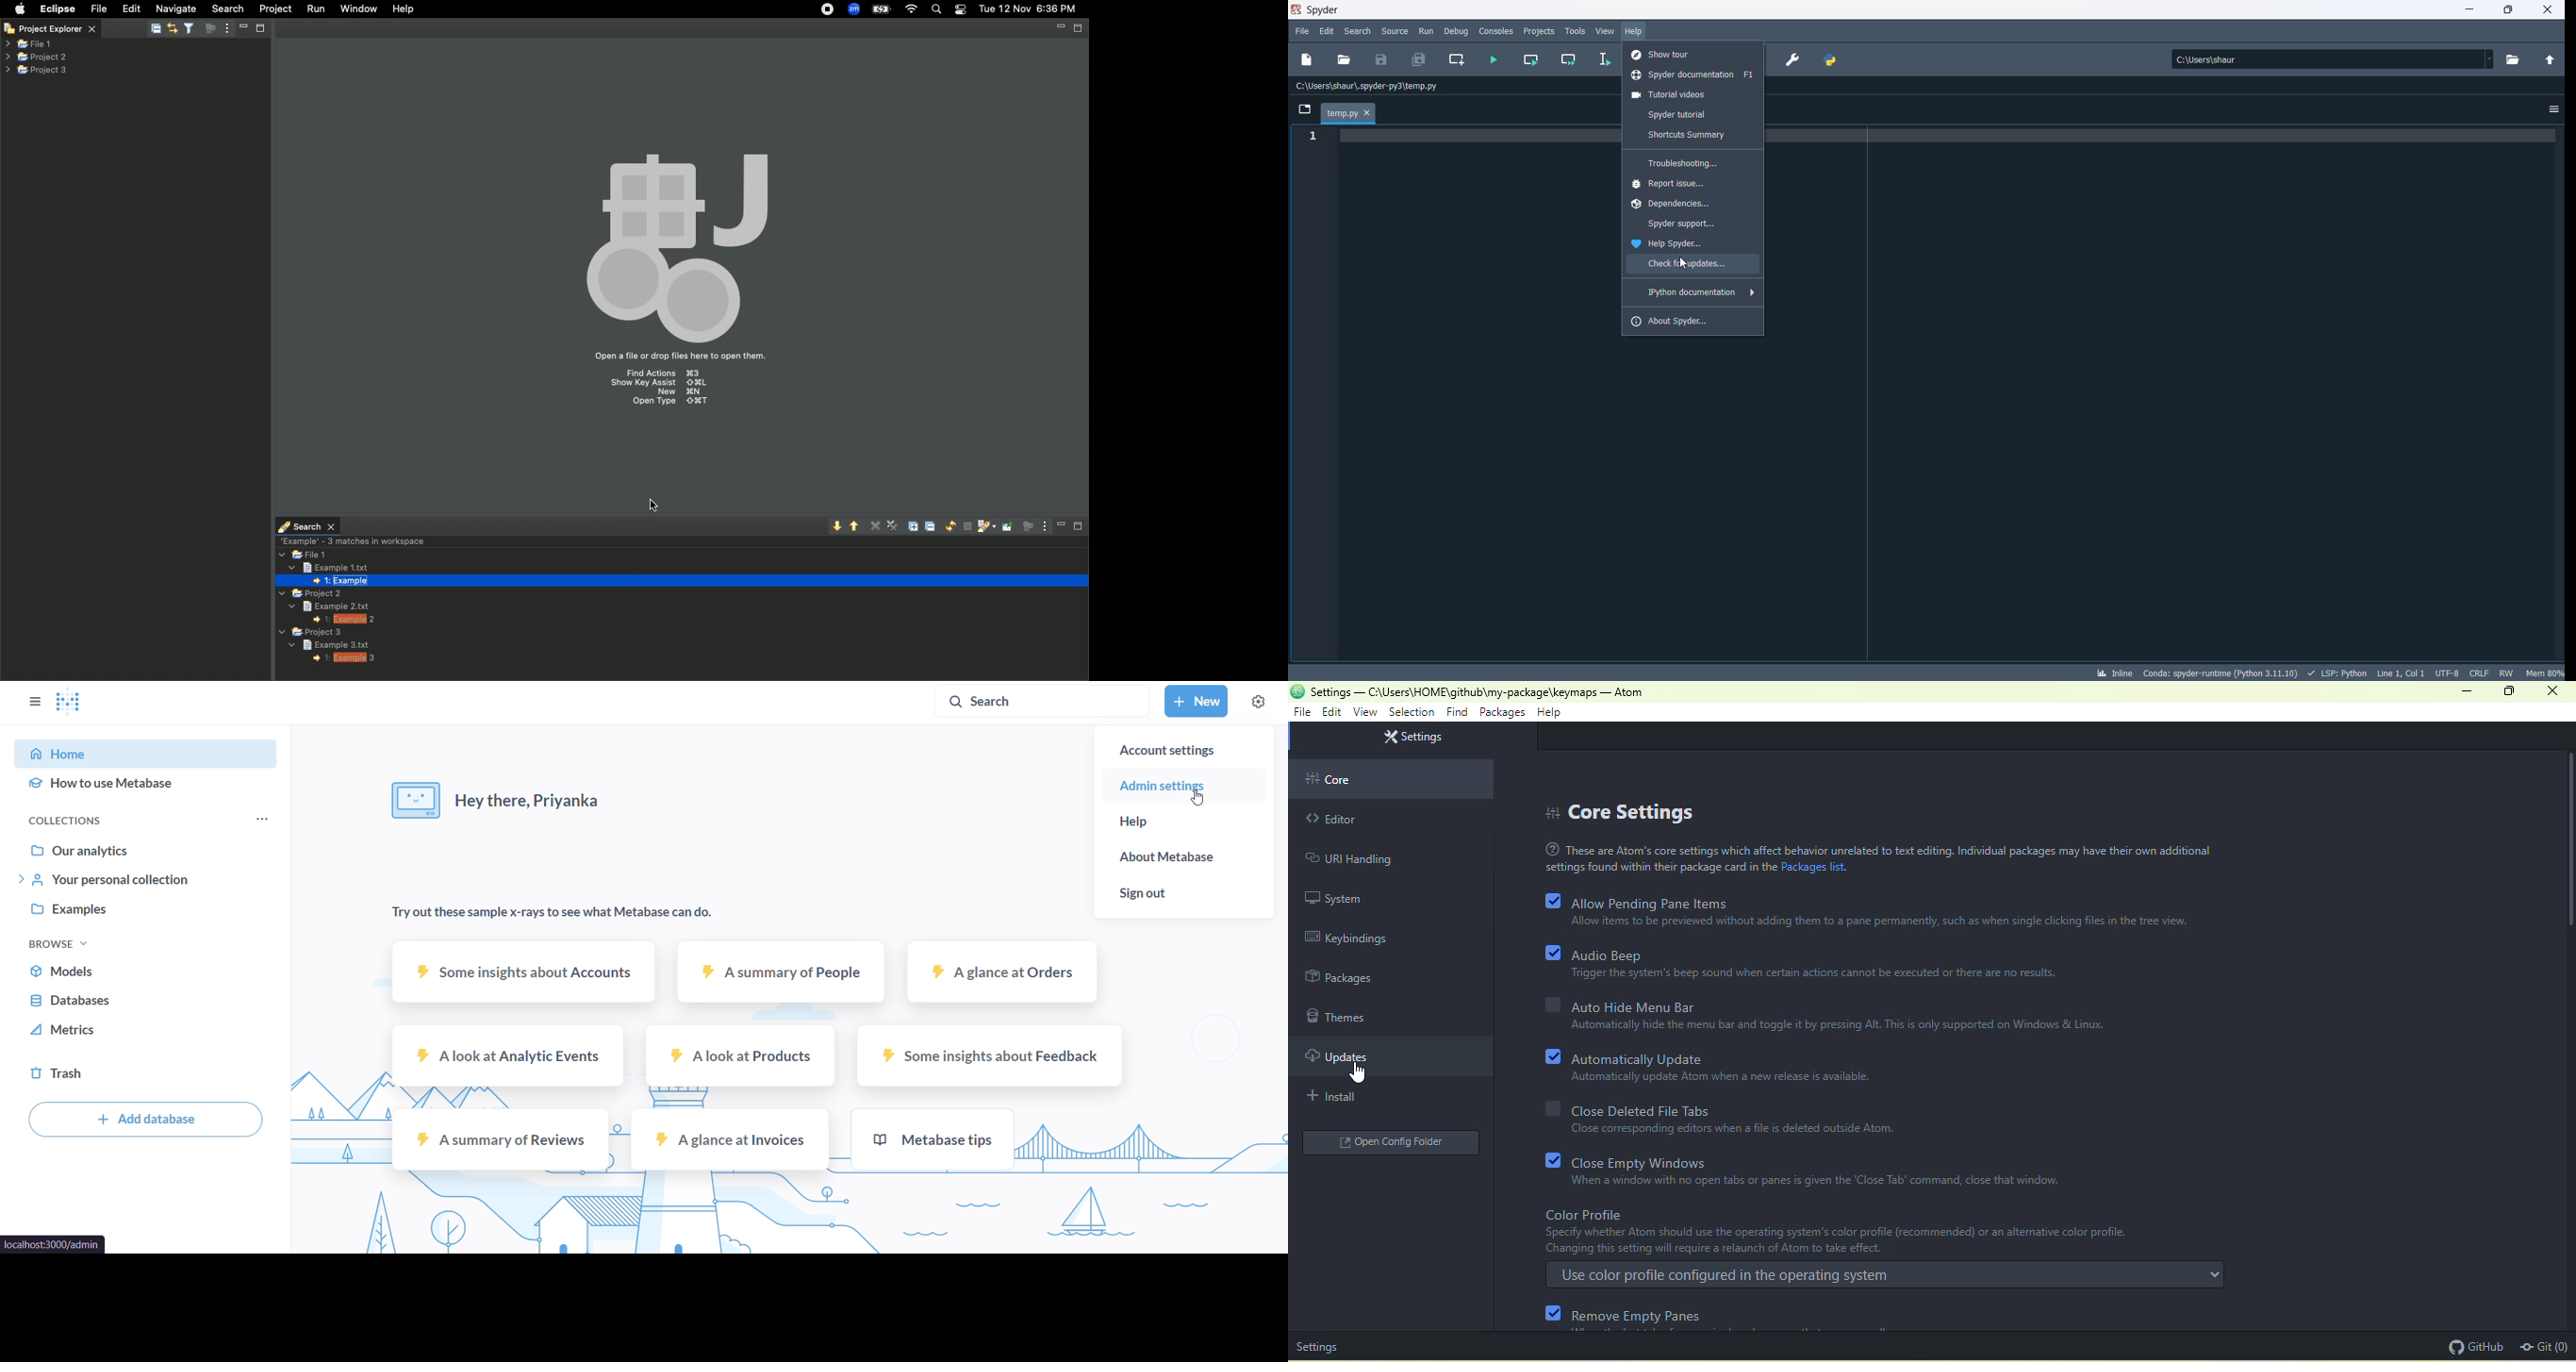 The height and width of the screenshot is (1372, 2576). Describe the element at coordinates (2518, 58) in the screenshot. I see `browse directory` at that location.